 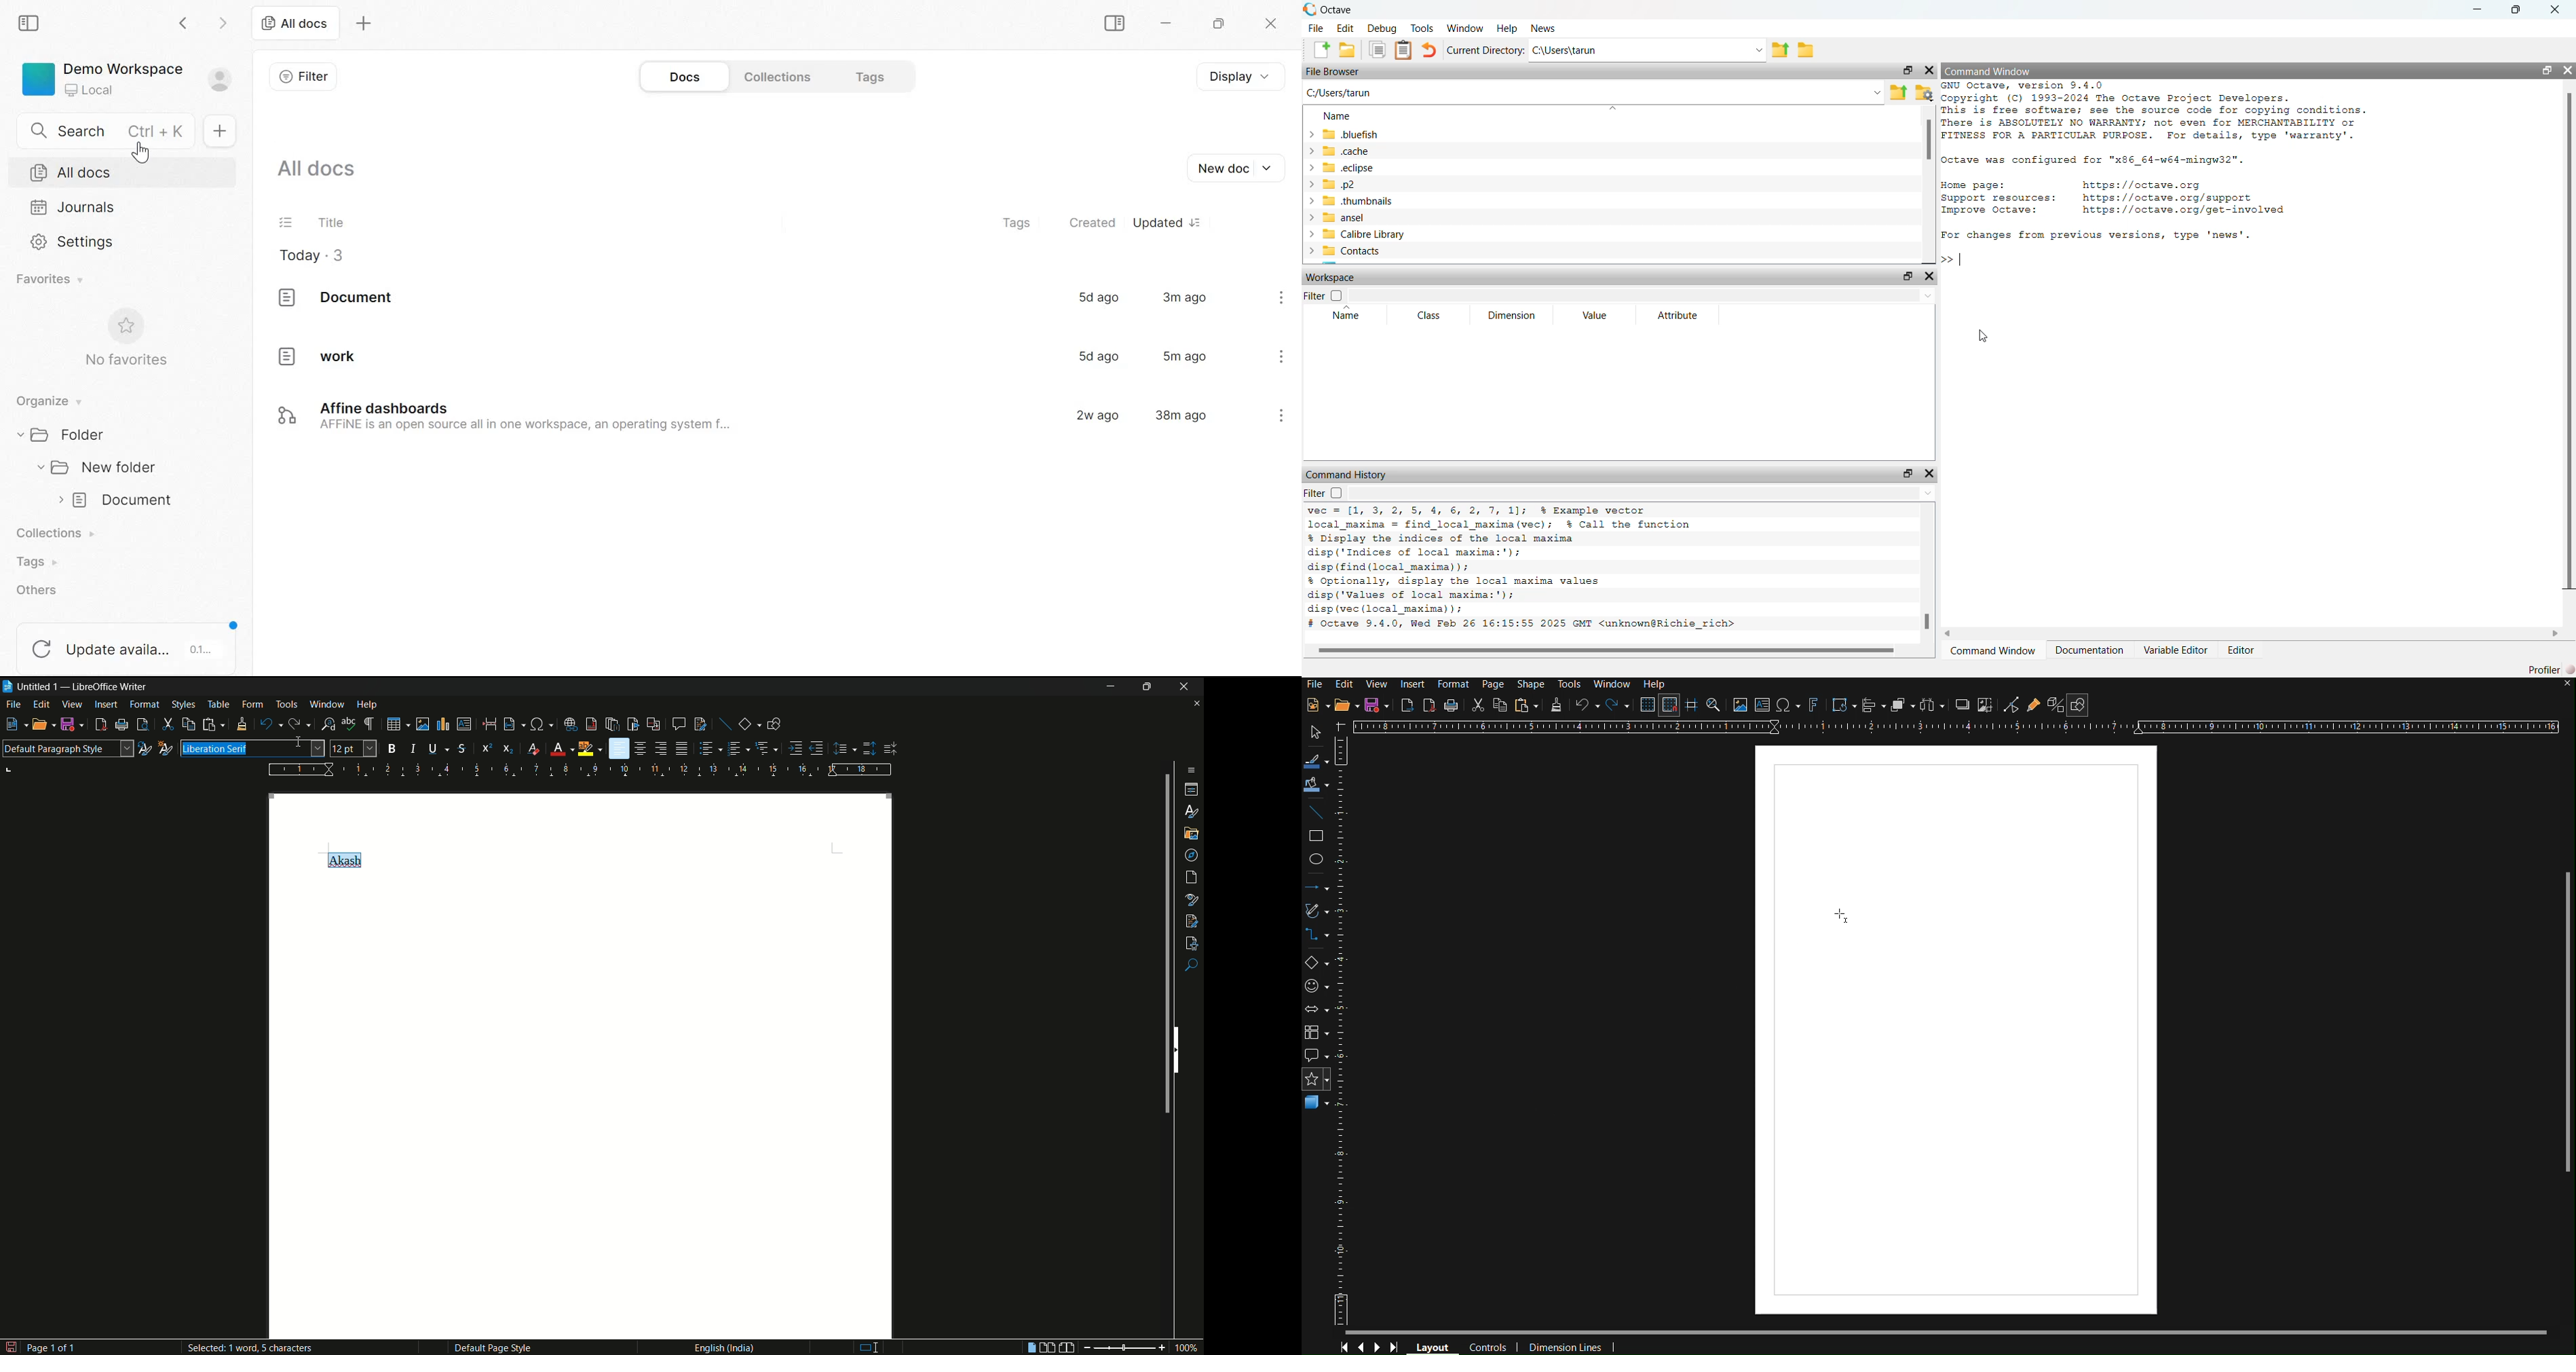 What do you see at coordinates (98, 467) in the screenshot?
I see `New folder` at bounding box center [98, 467].